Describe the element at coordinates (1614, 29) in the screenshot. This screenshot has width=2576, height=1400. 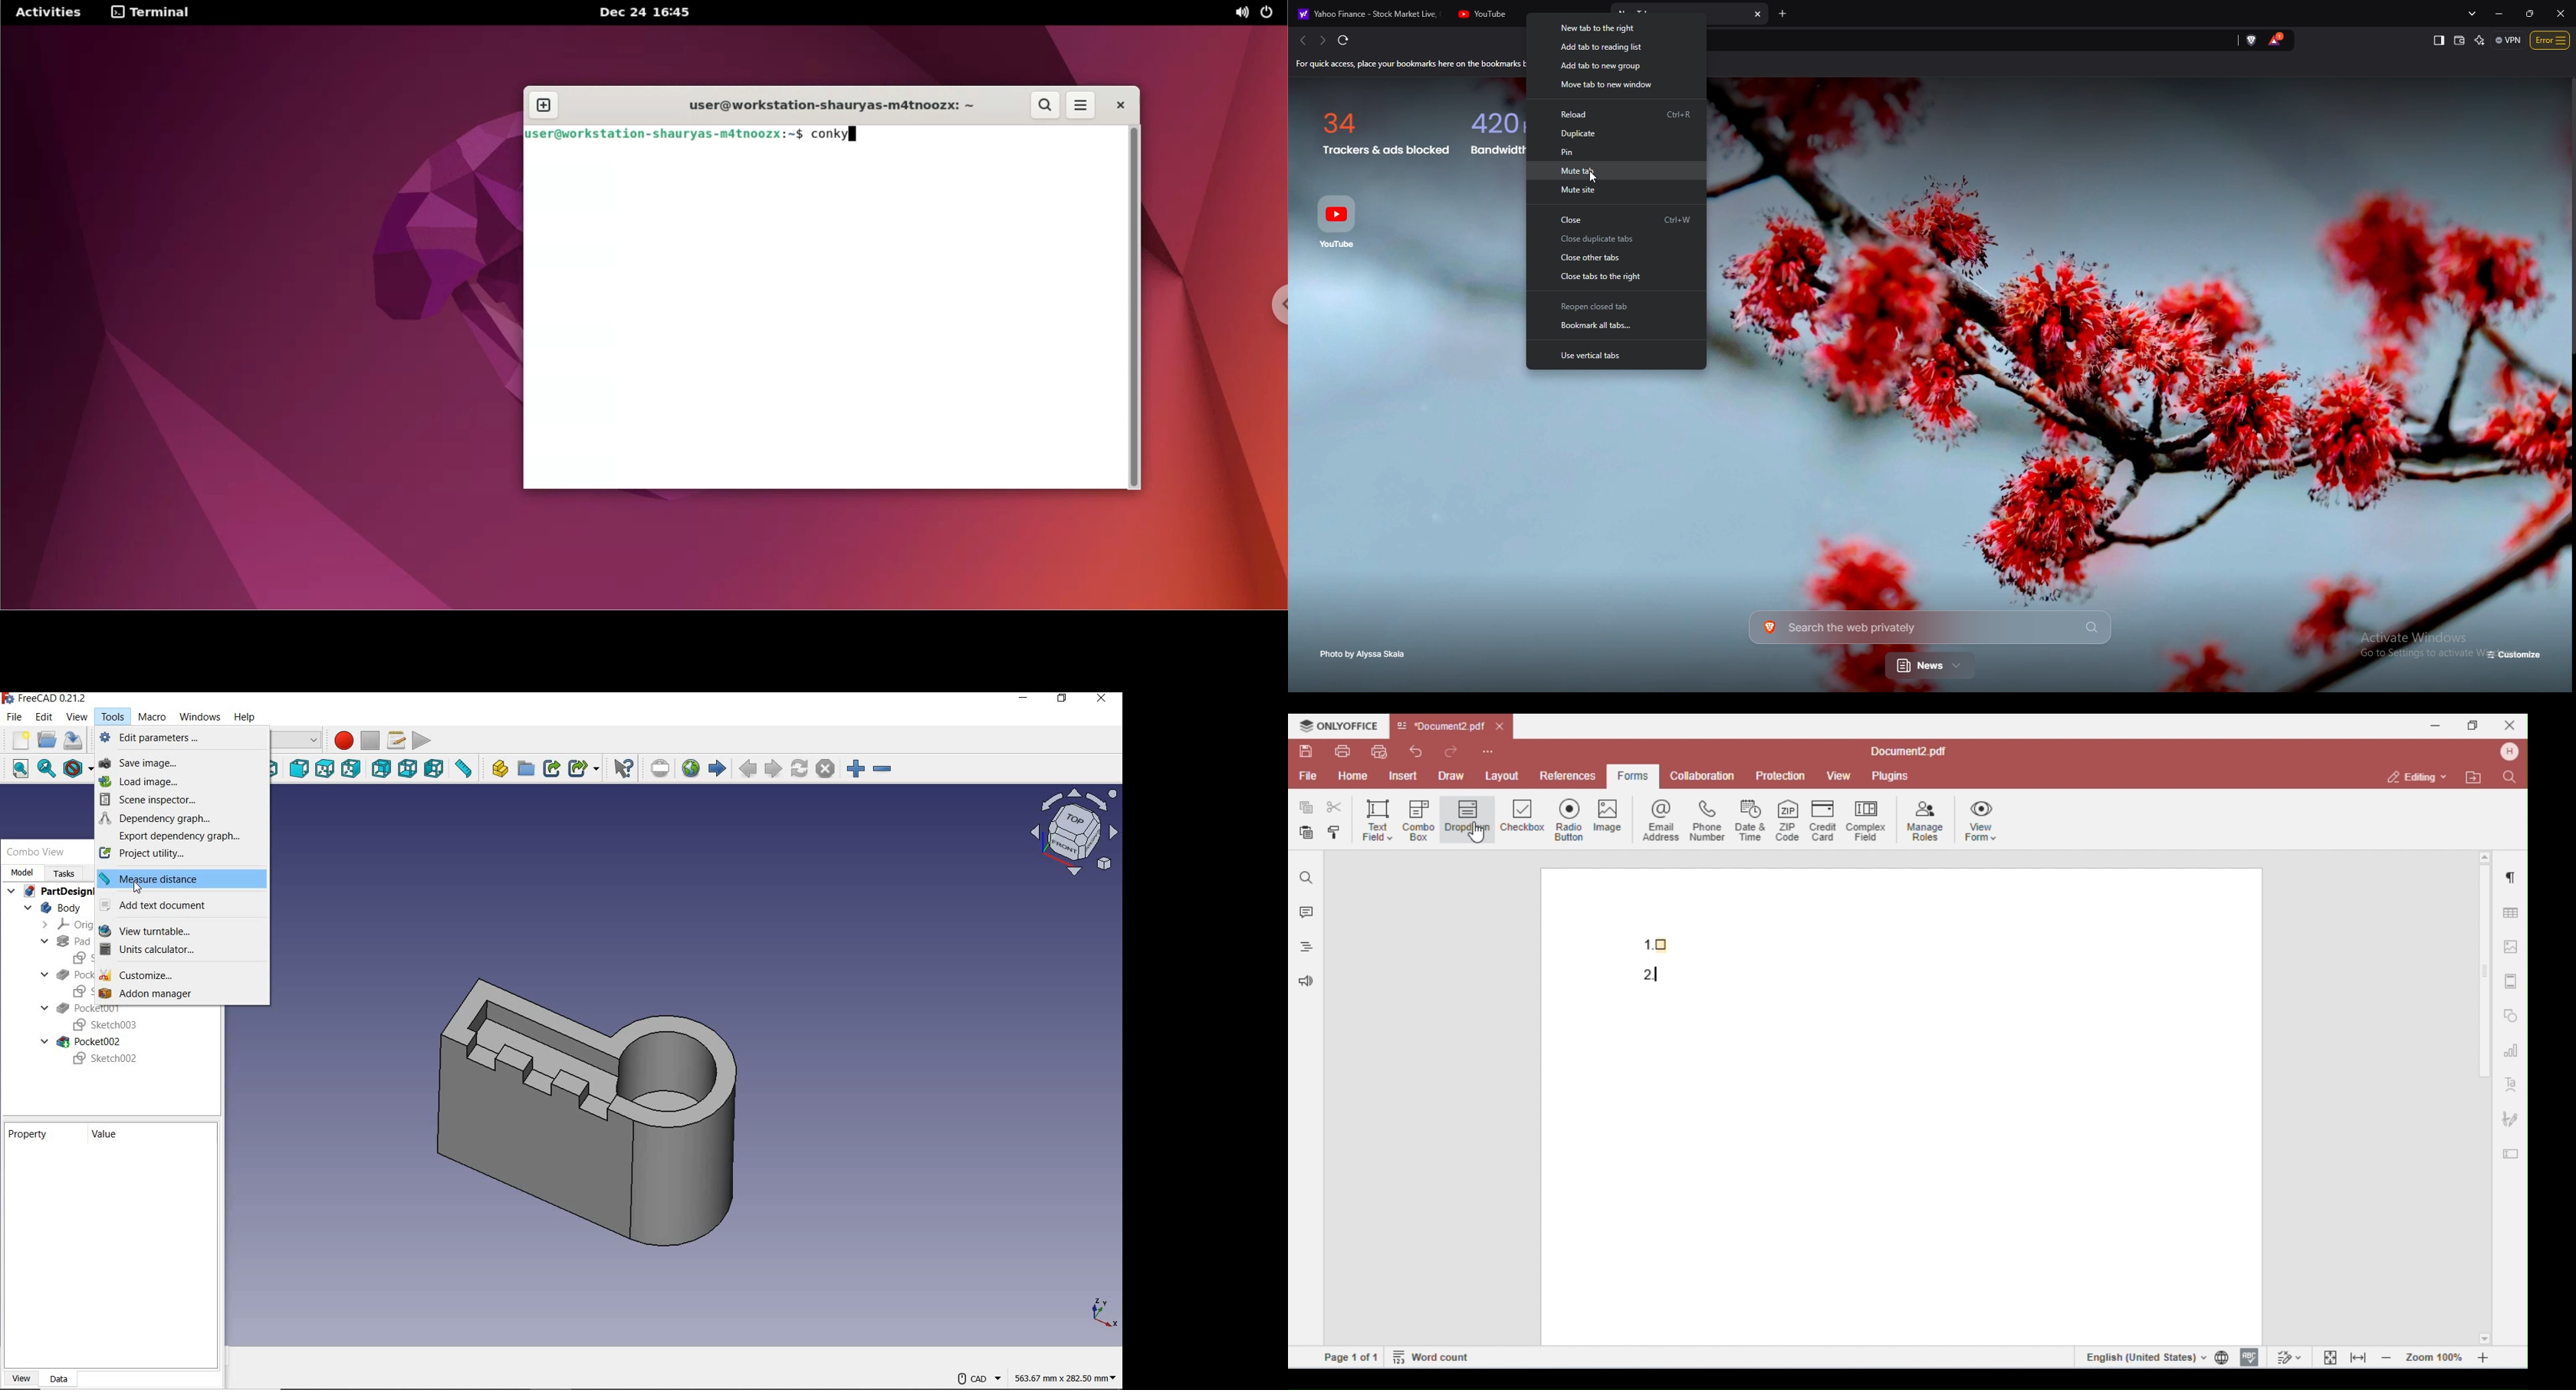
I see `new tab to the right` at that location.